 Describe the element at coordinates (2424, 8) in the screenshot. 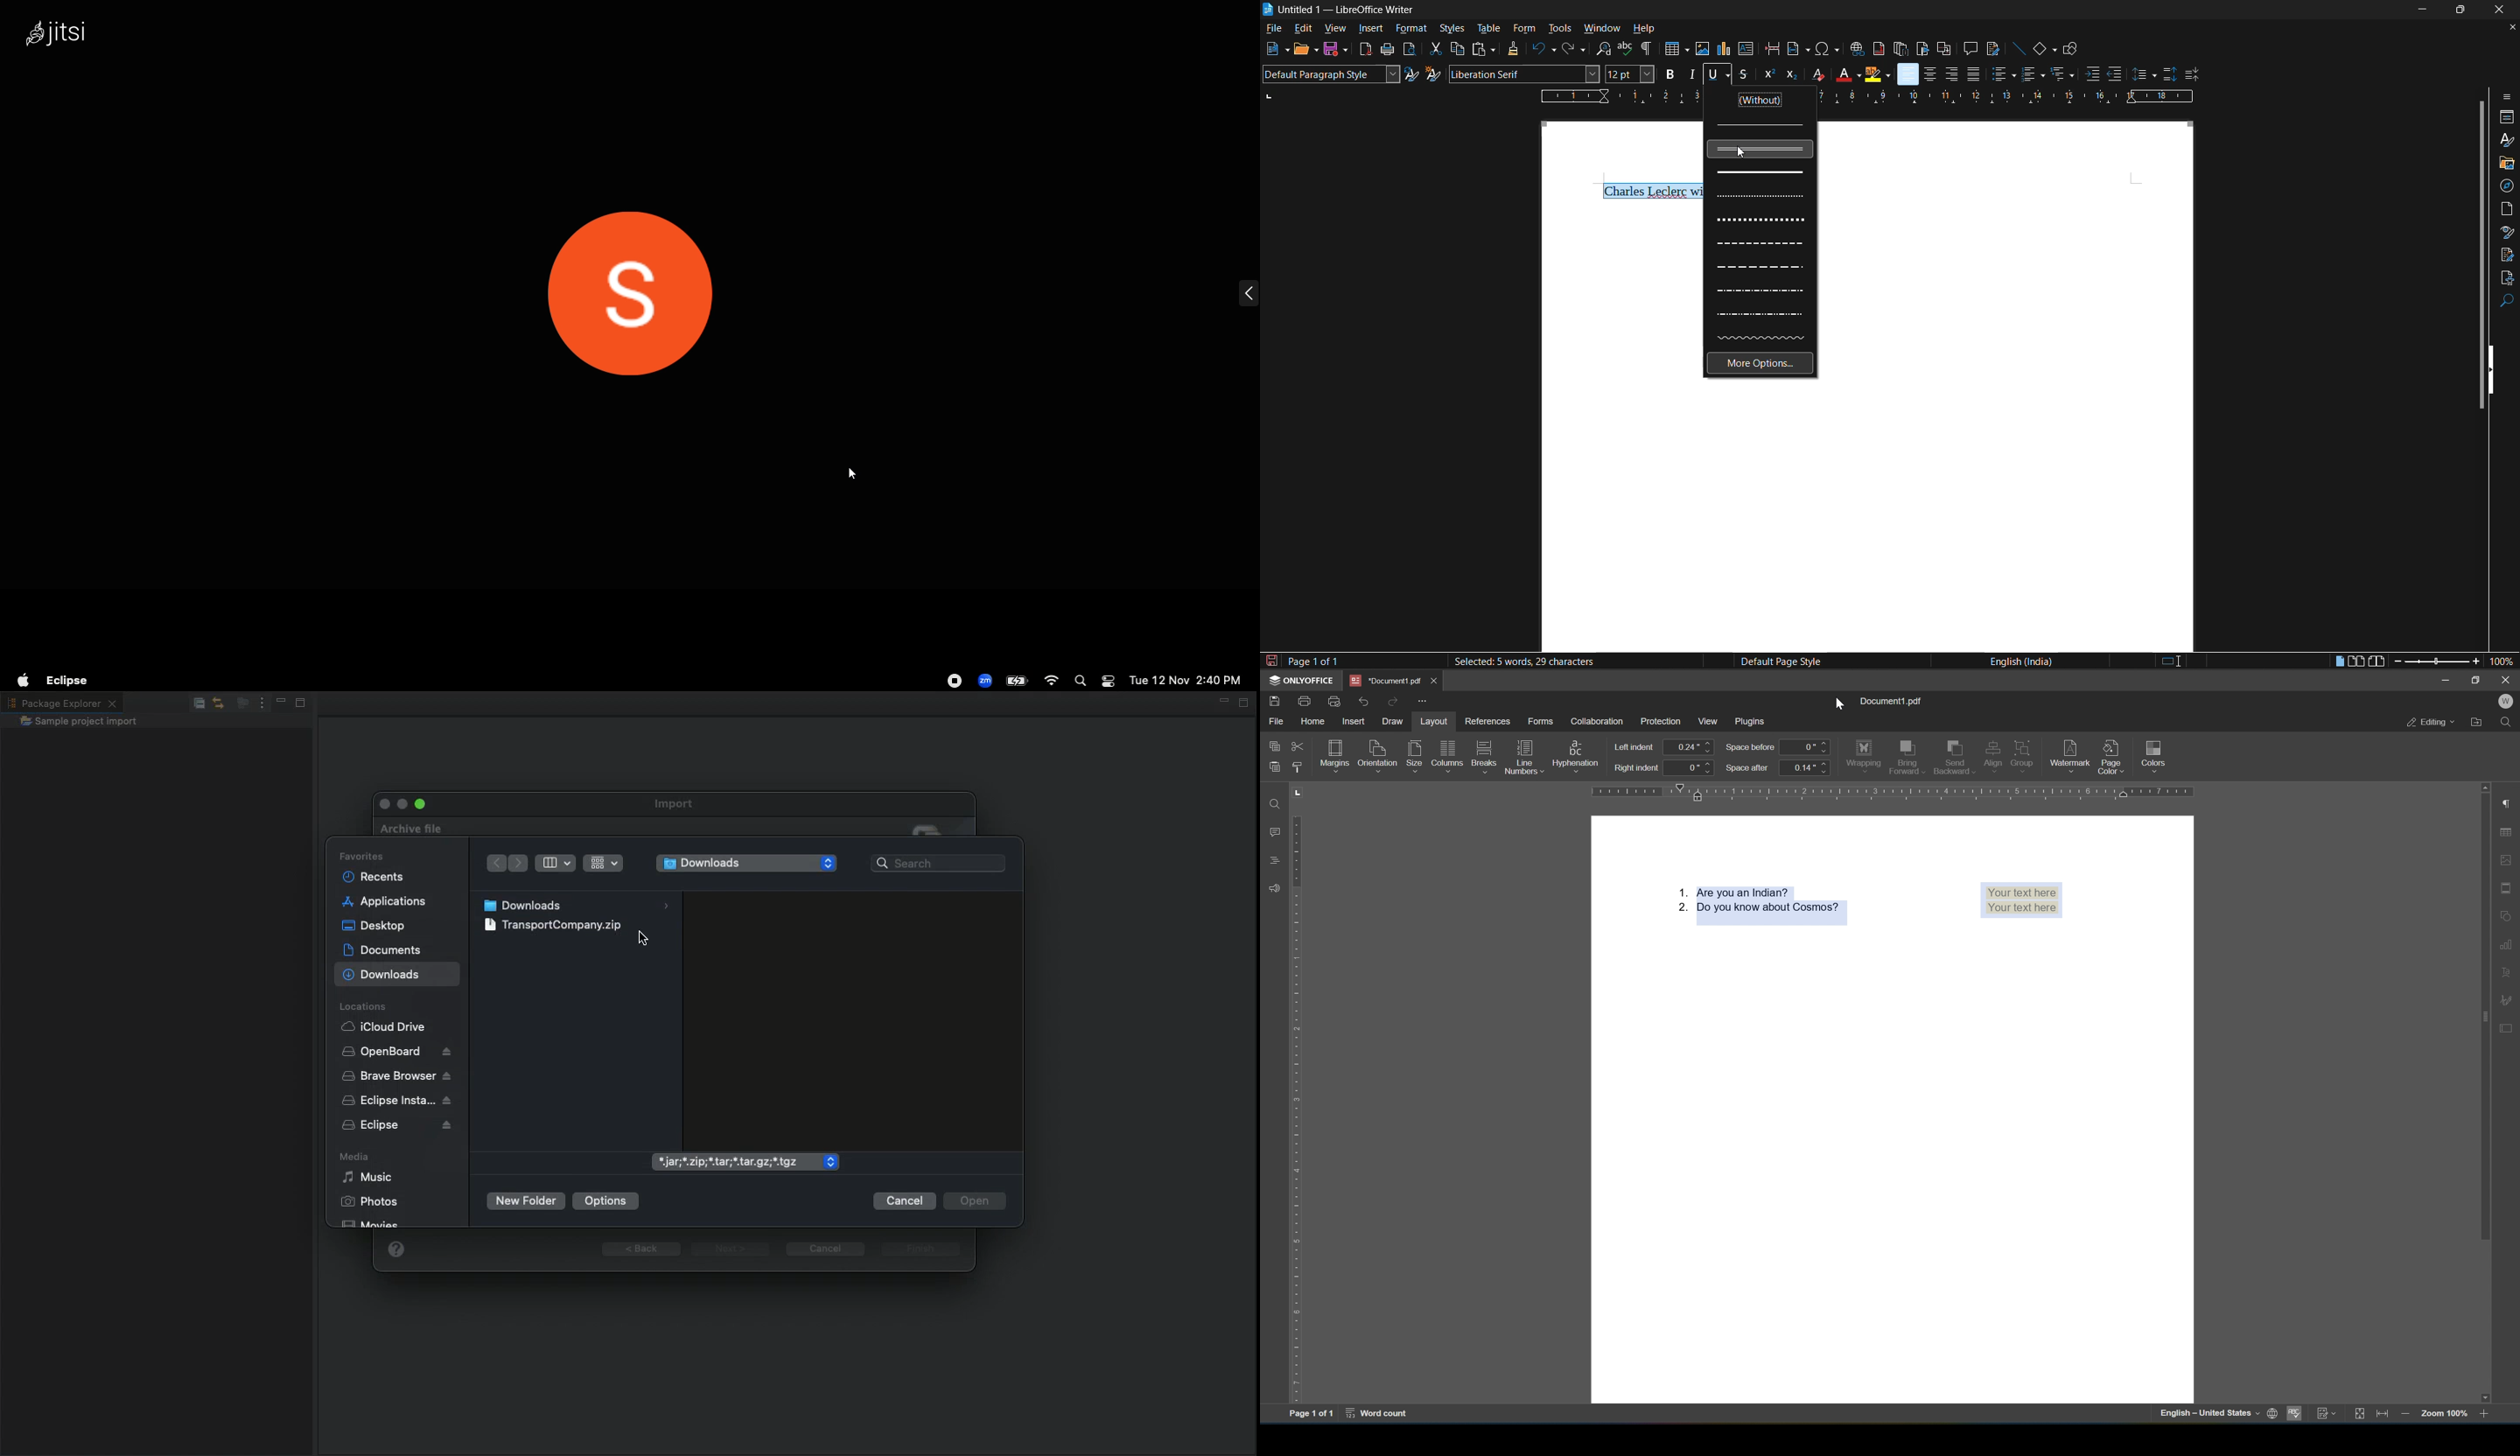

I see `minimize` at that location.